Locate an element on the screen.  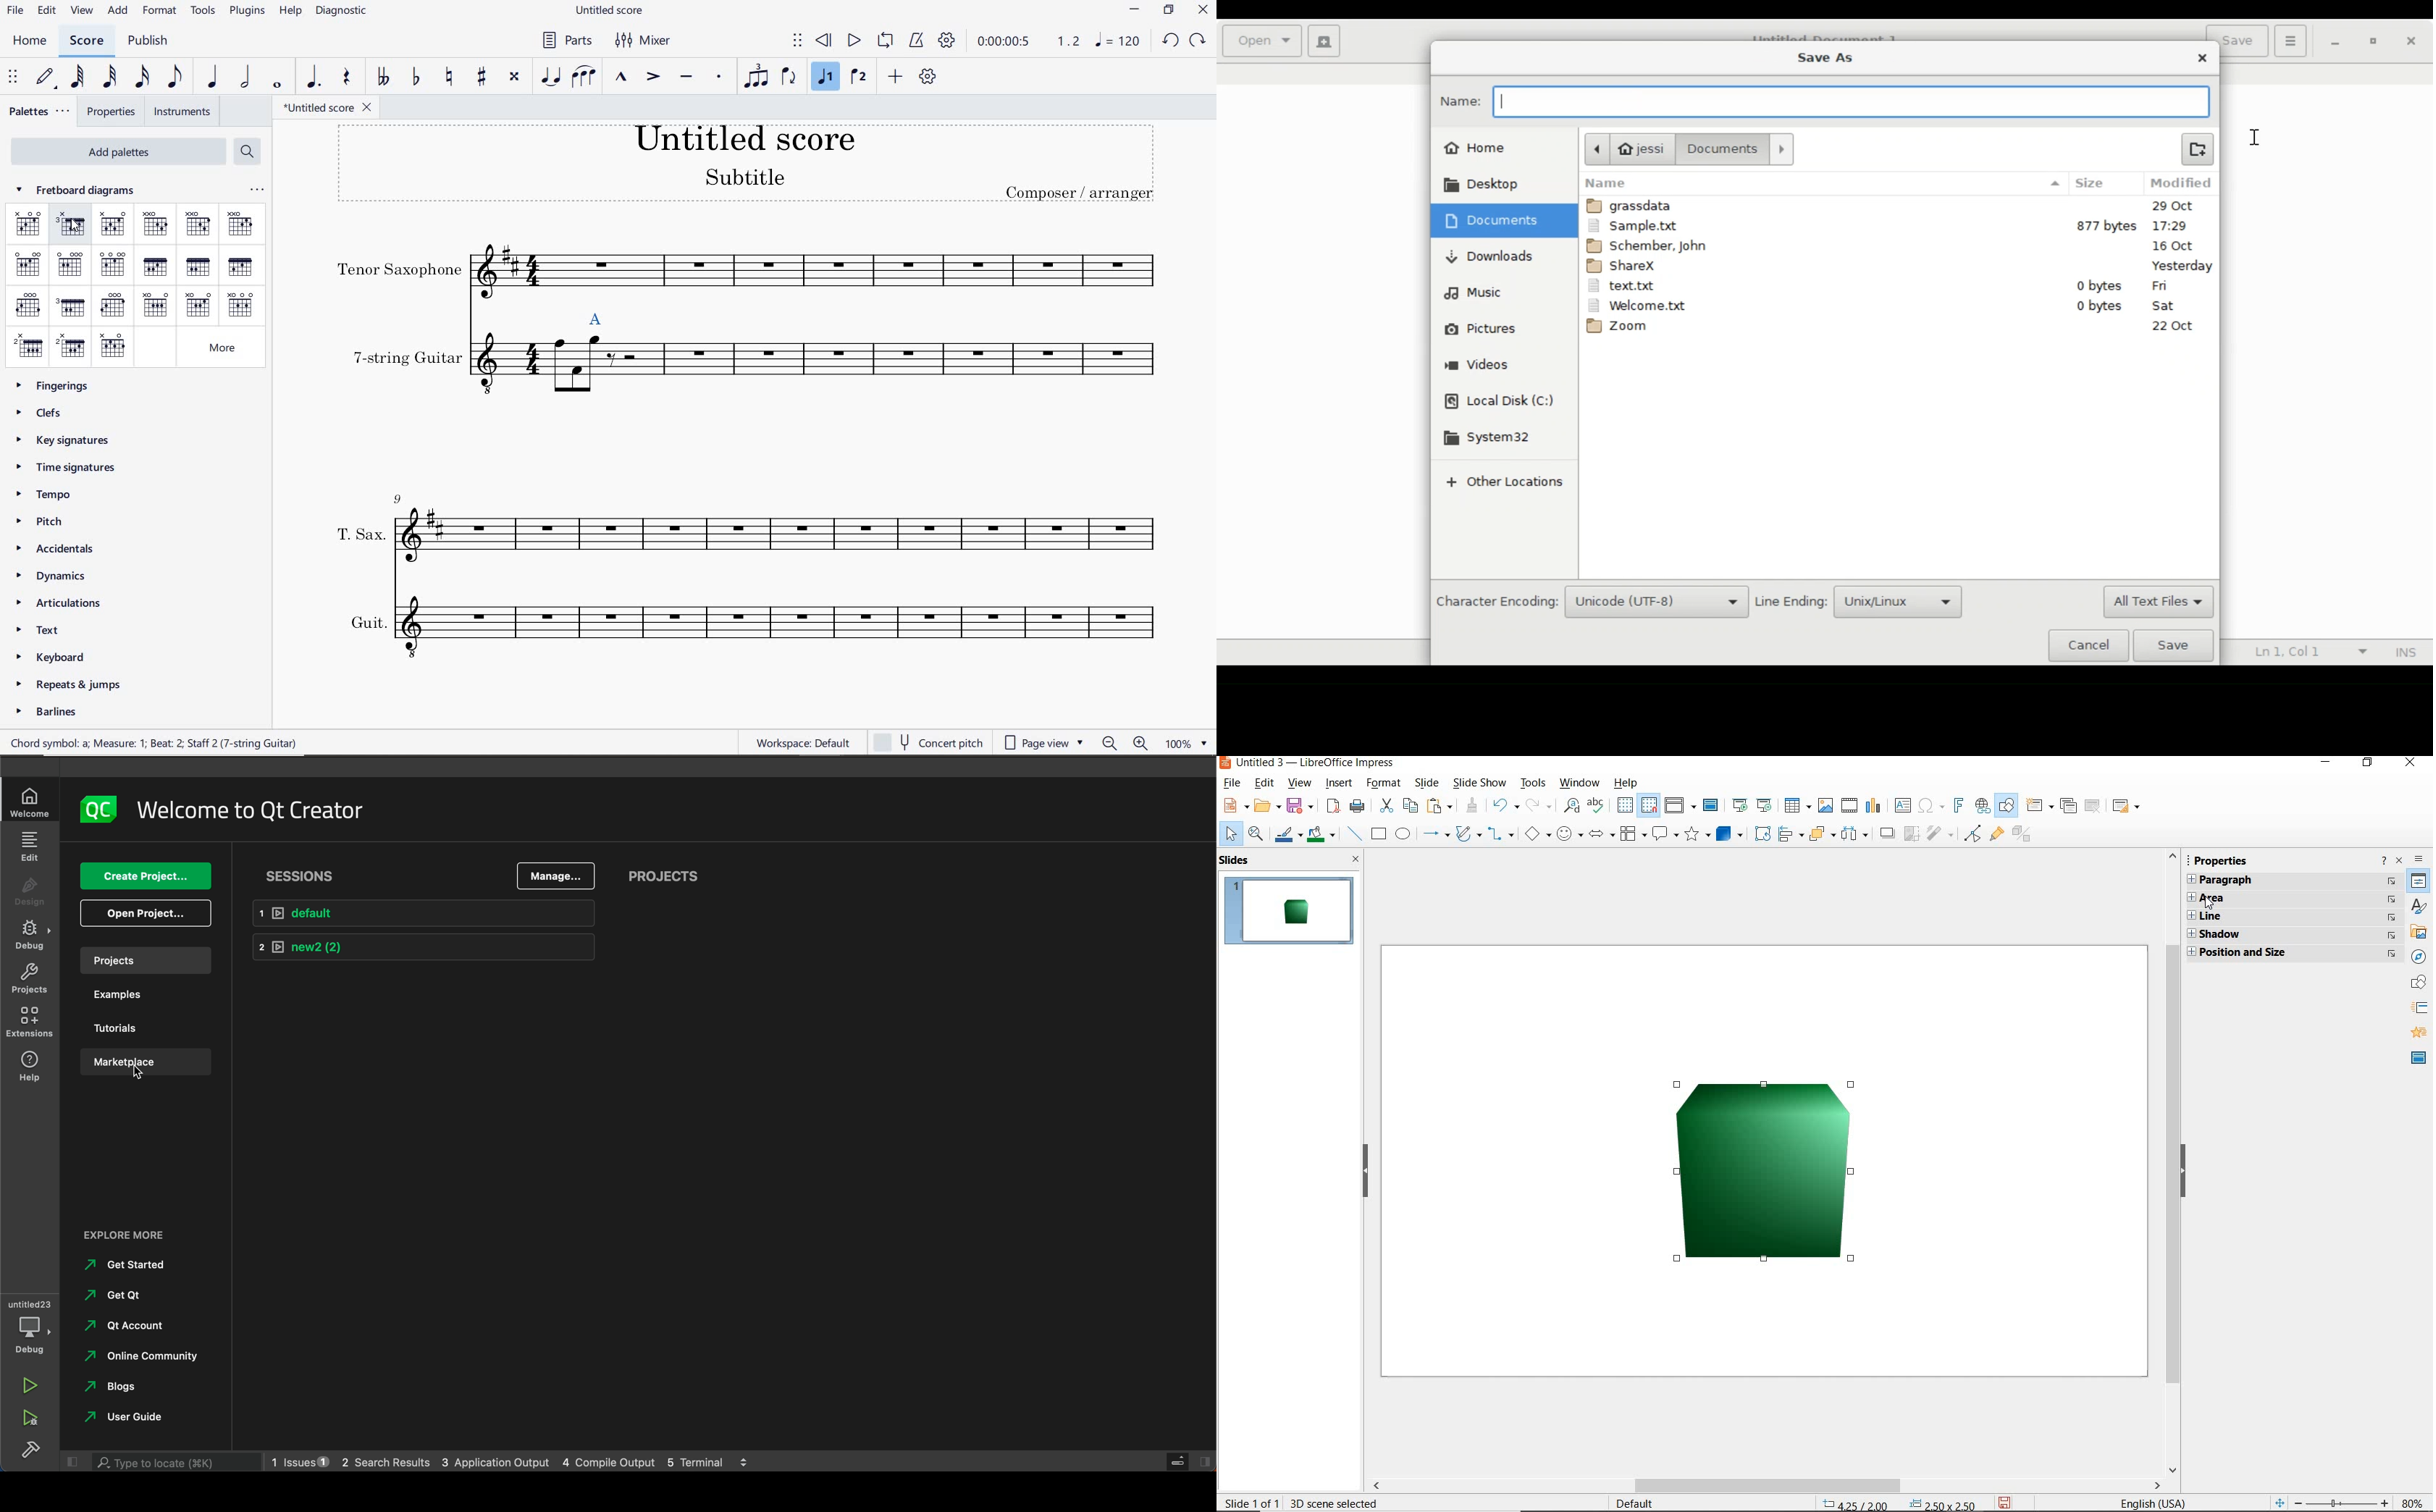
RESTORE DOWN is located at coordinates (1168, 12).